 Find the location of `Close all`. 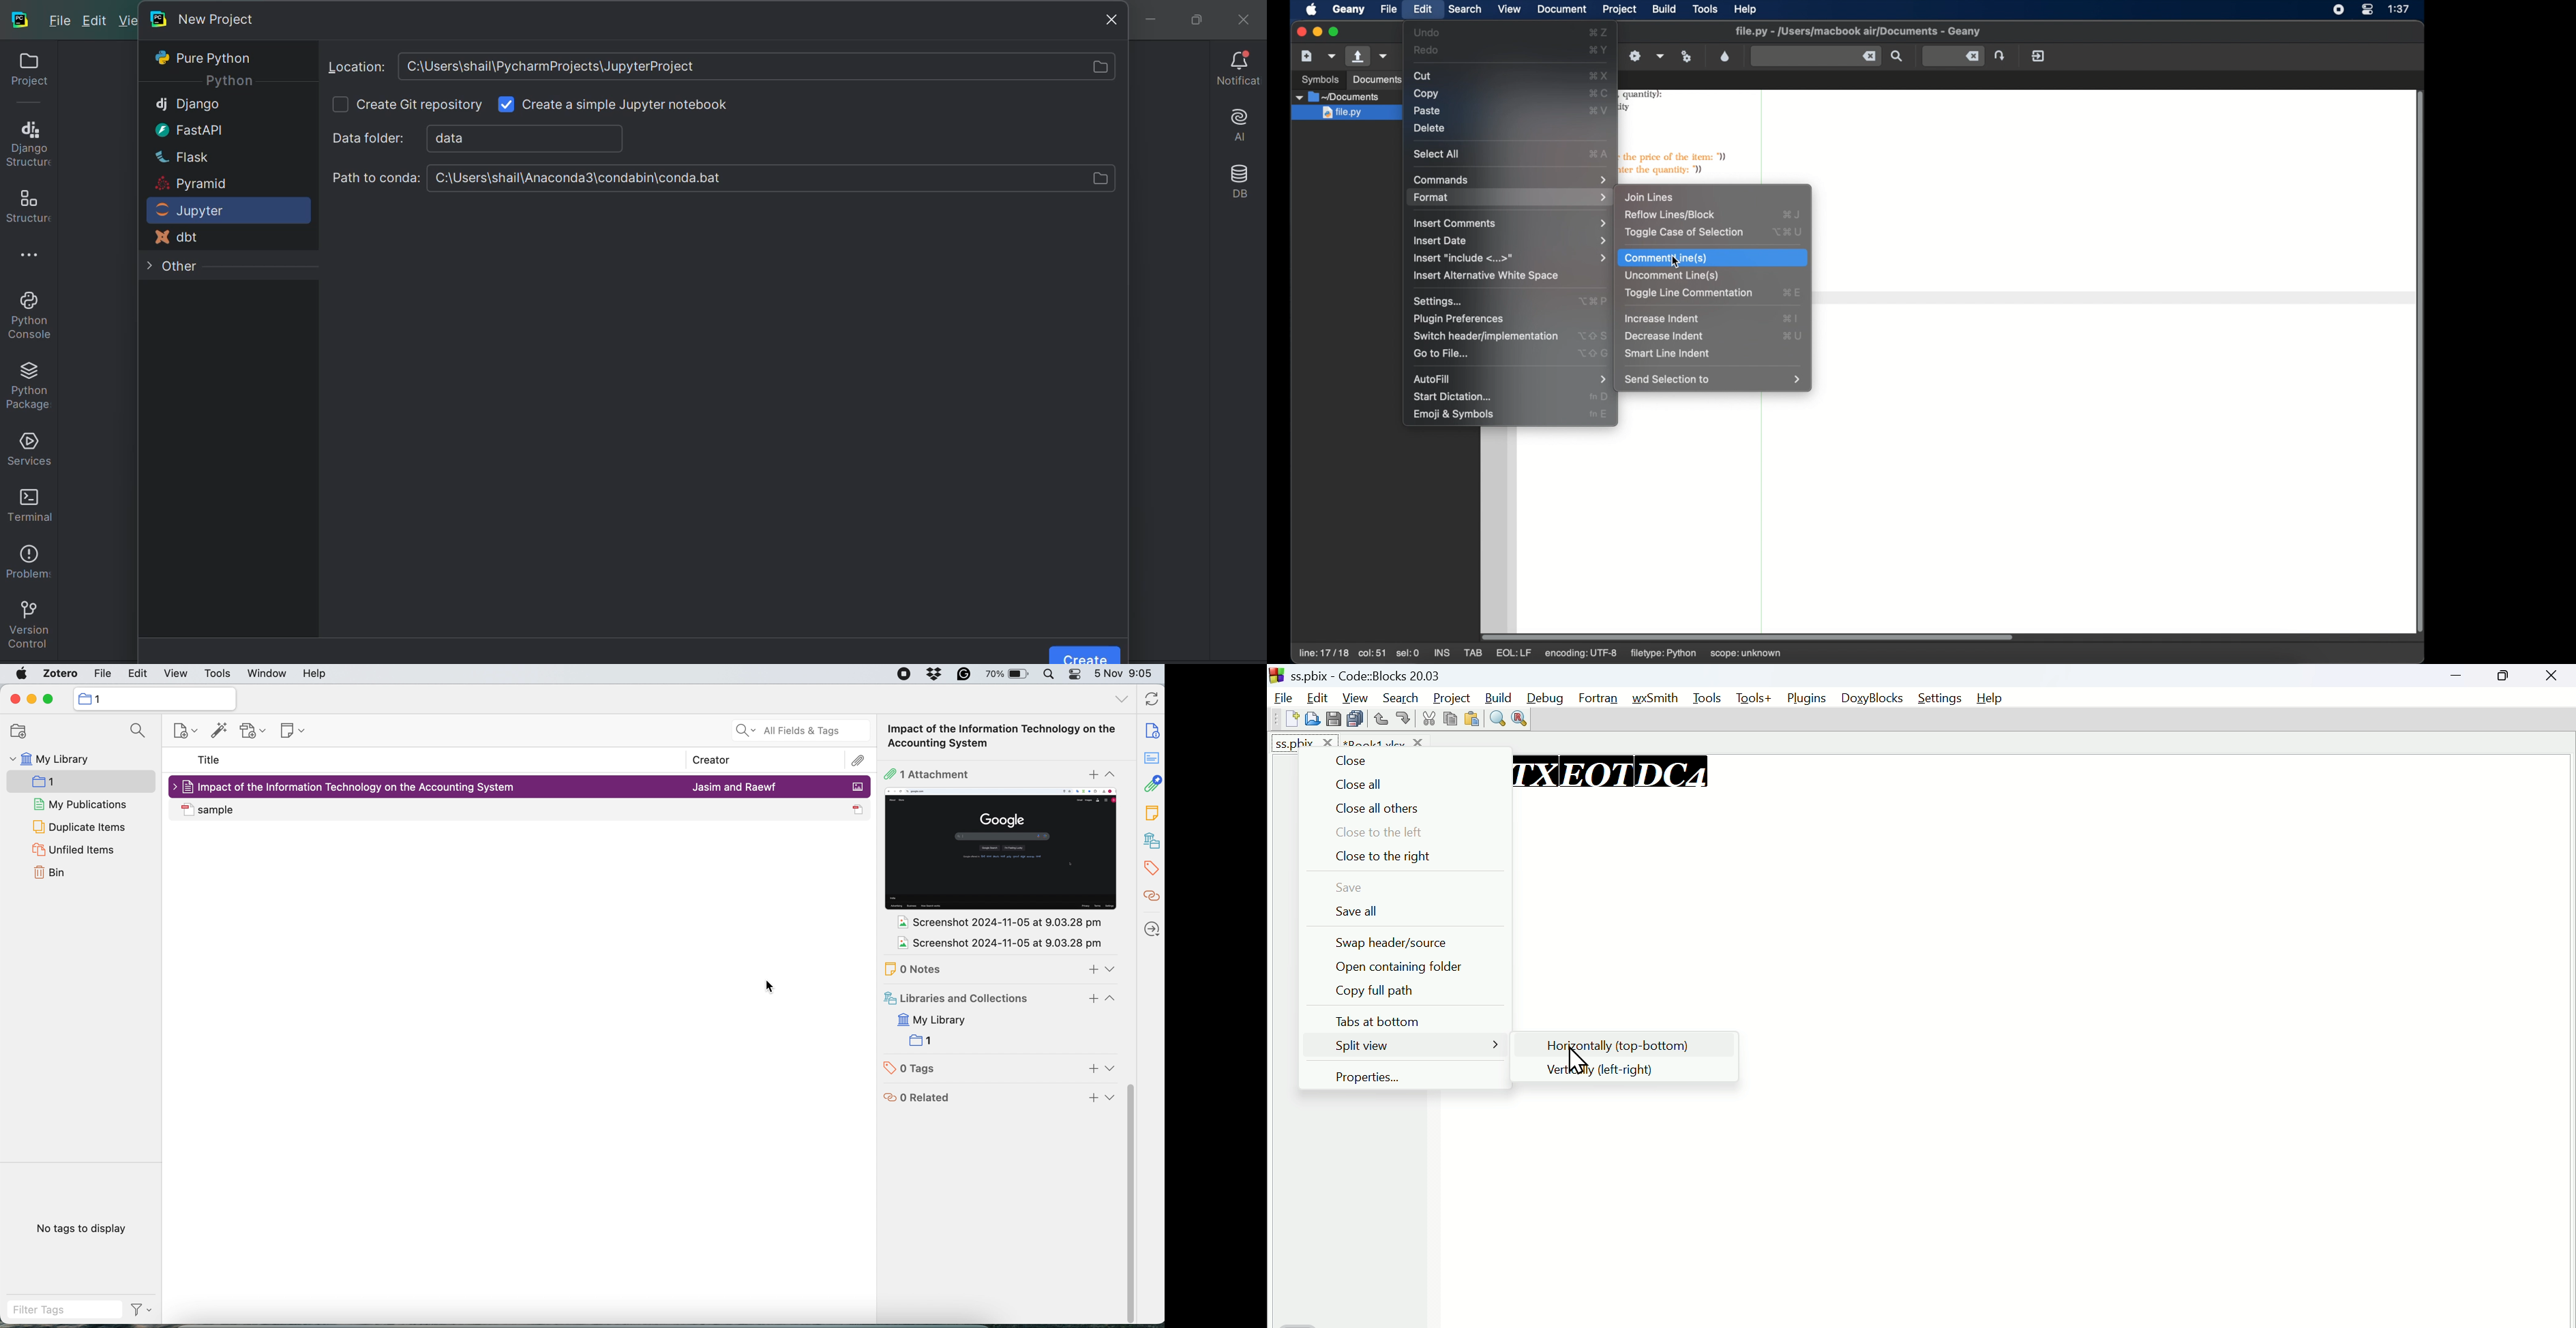

Close all is located at coordinates (1402, 784).